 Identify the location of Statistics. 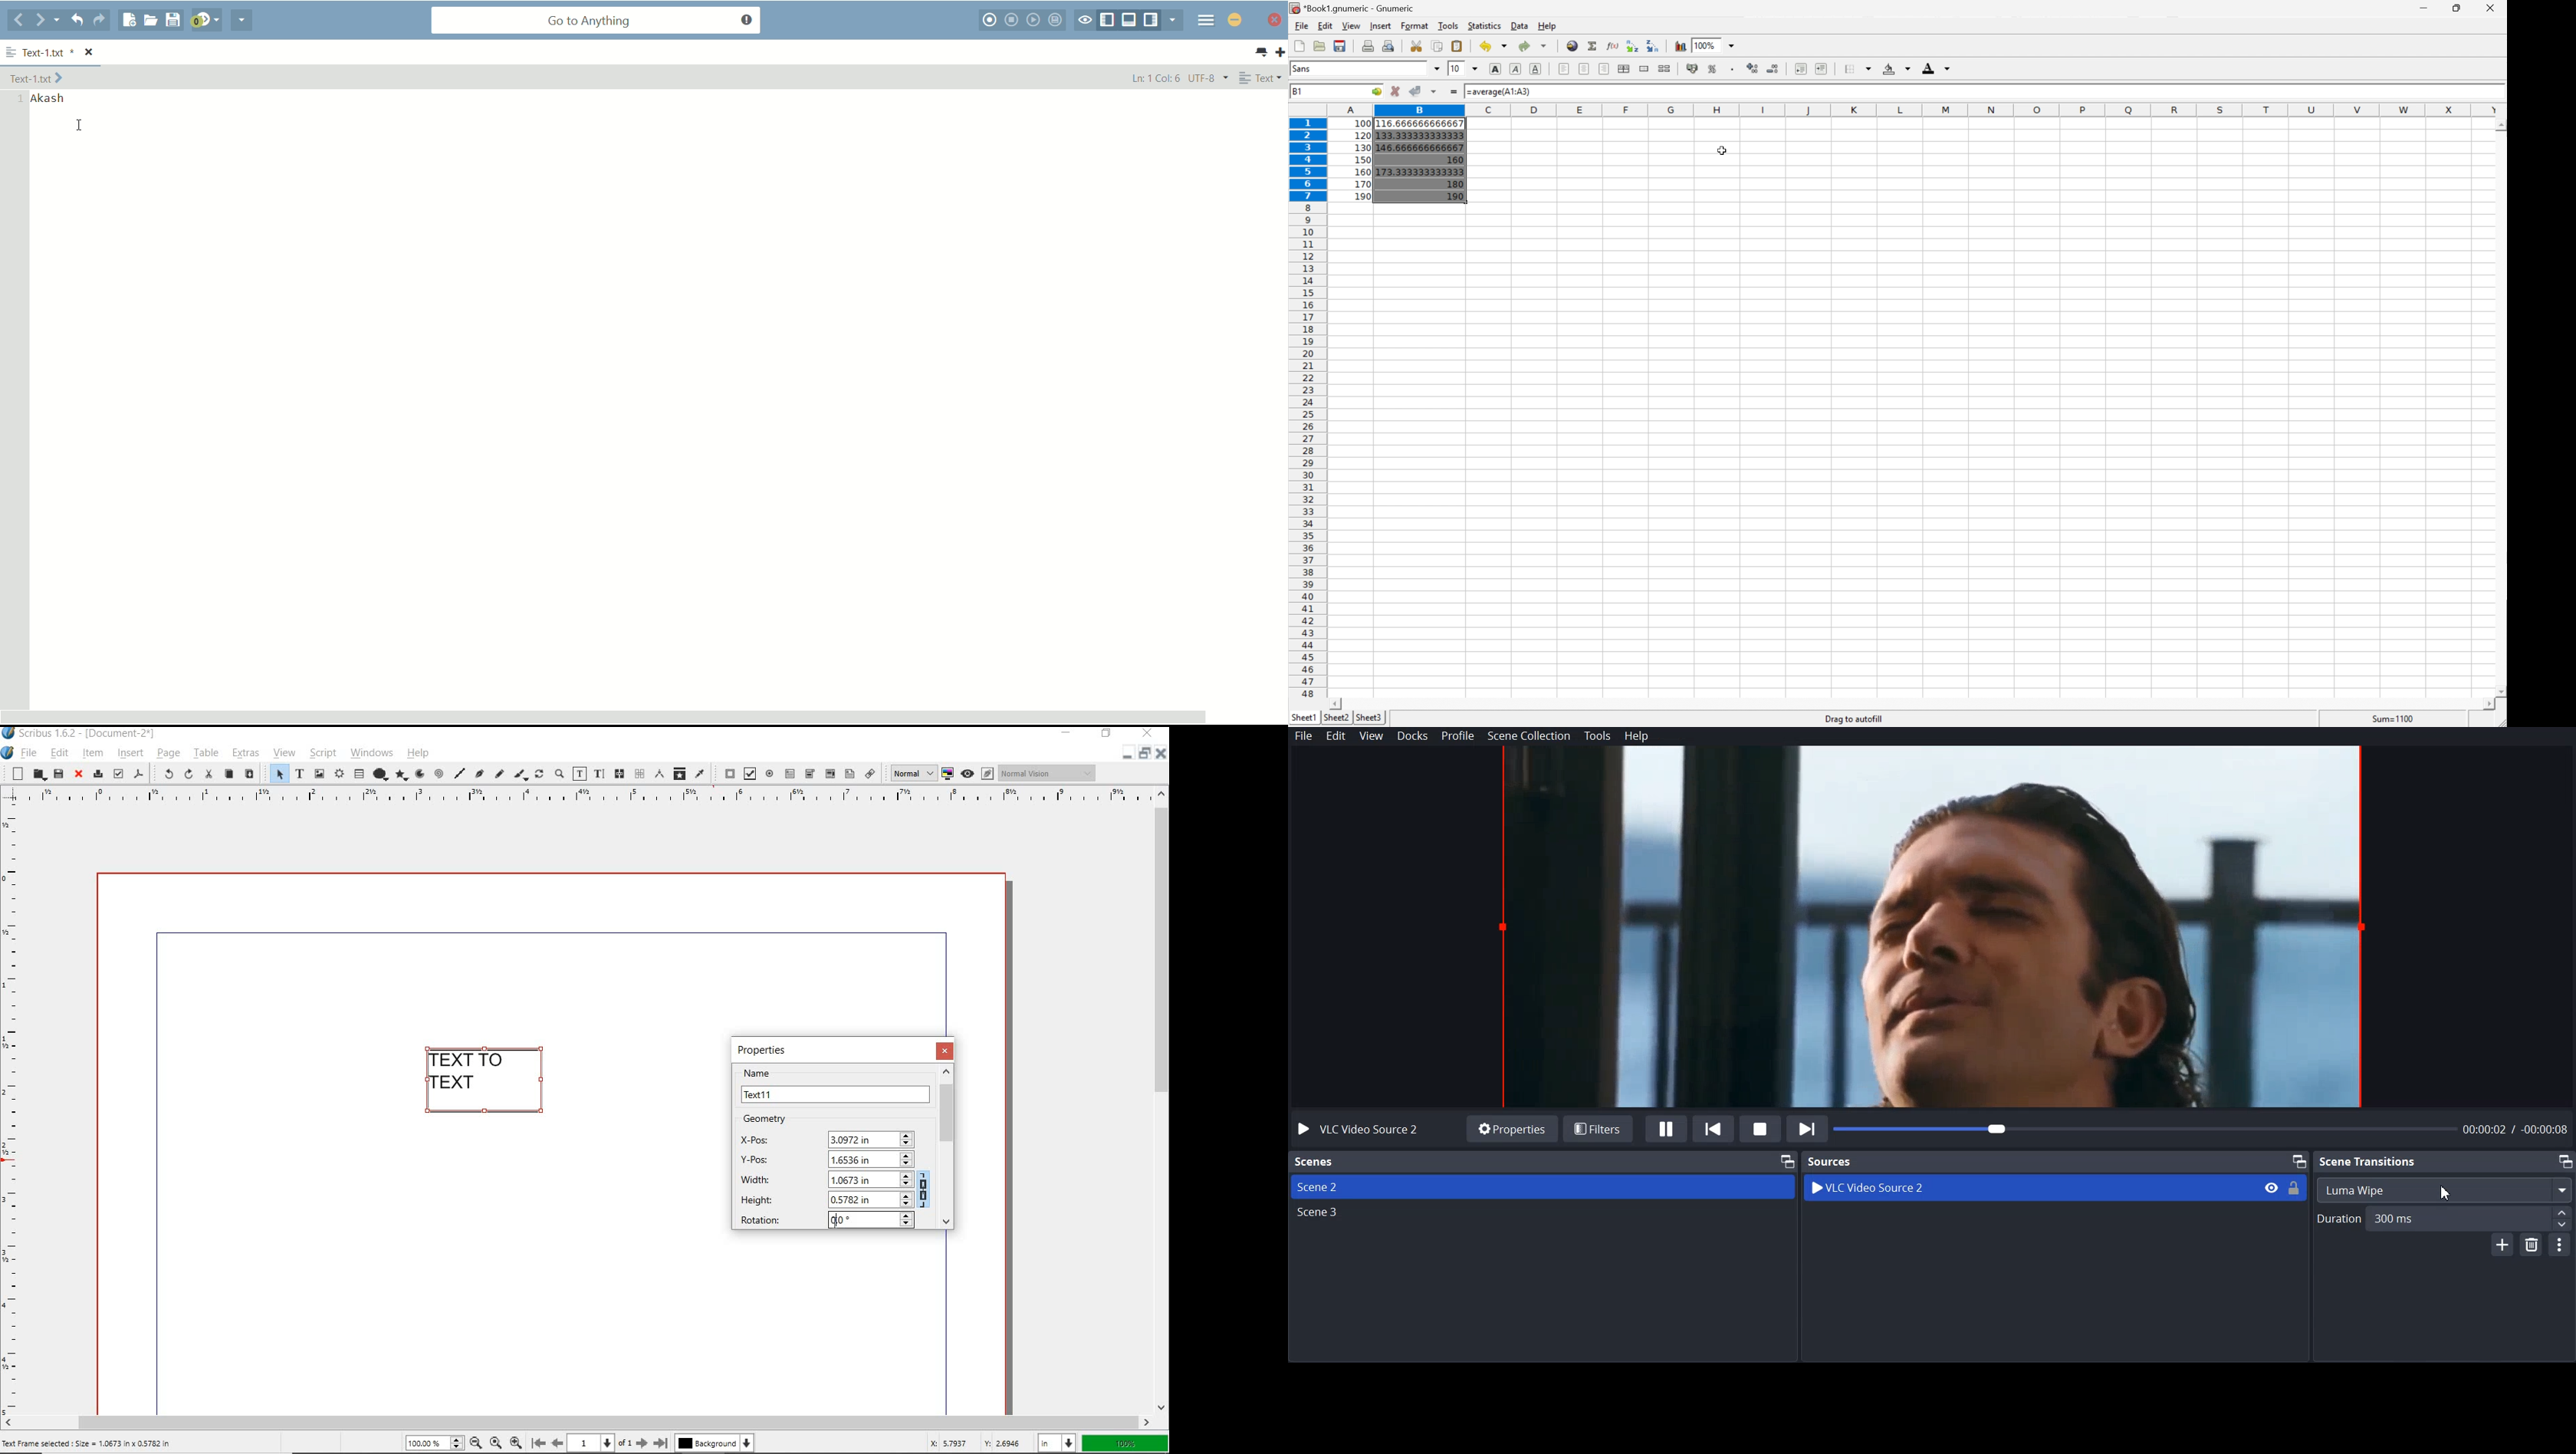
(1485, 25).